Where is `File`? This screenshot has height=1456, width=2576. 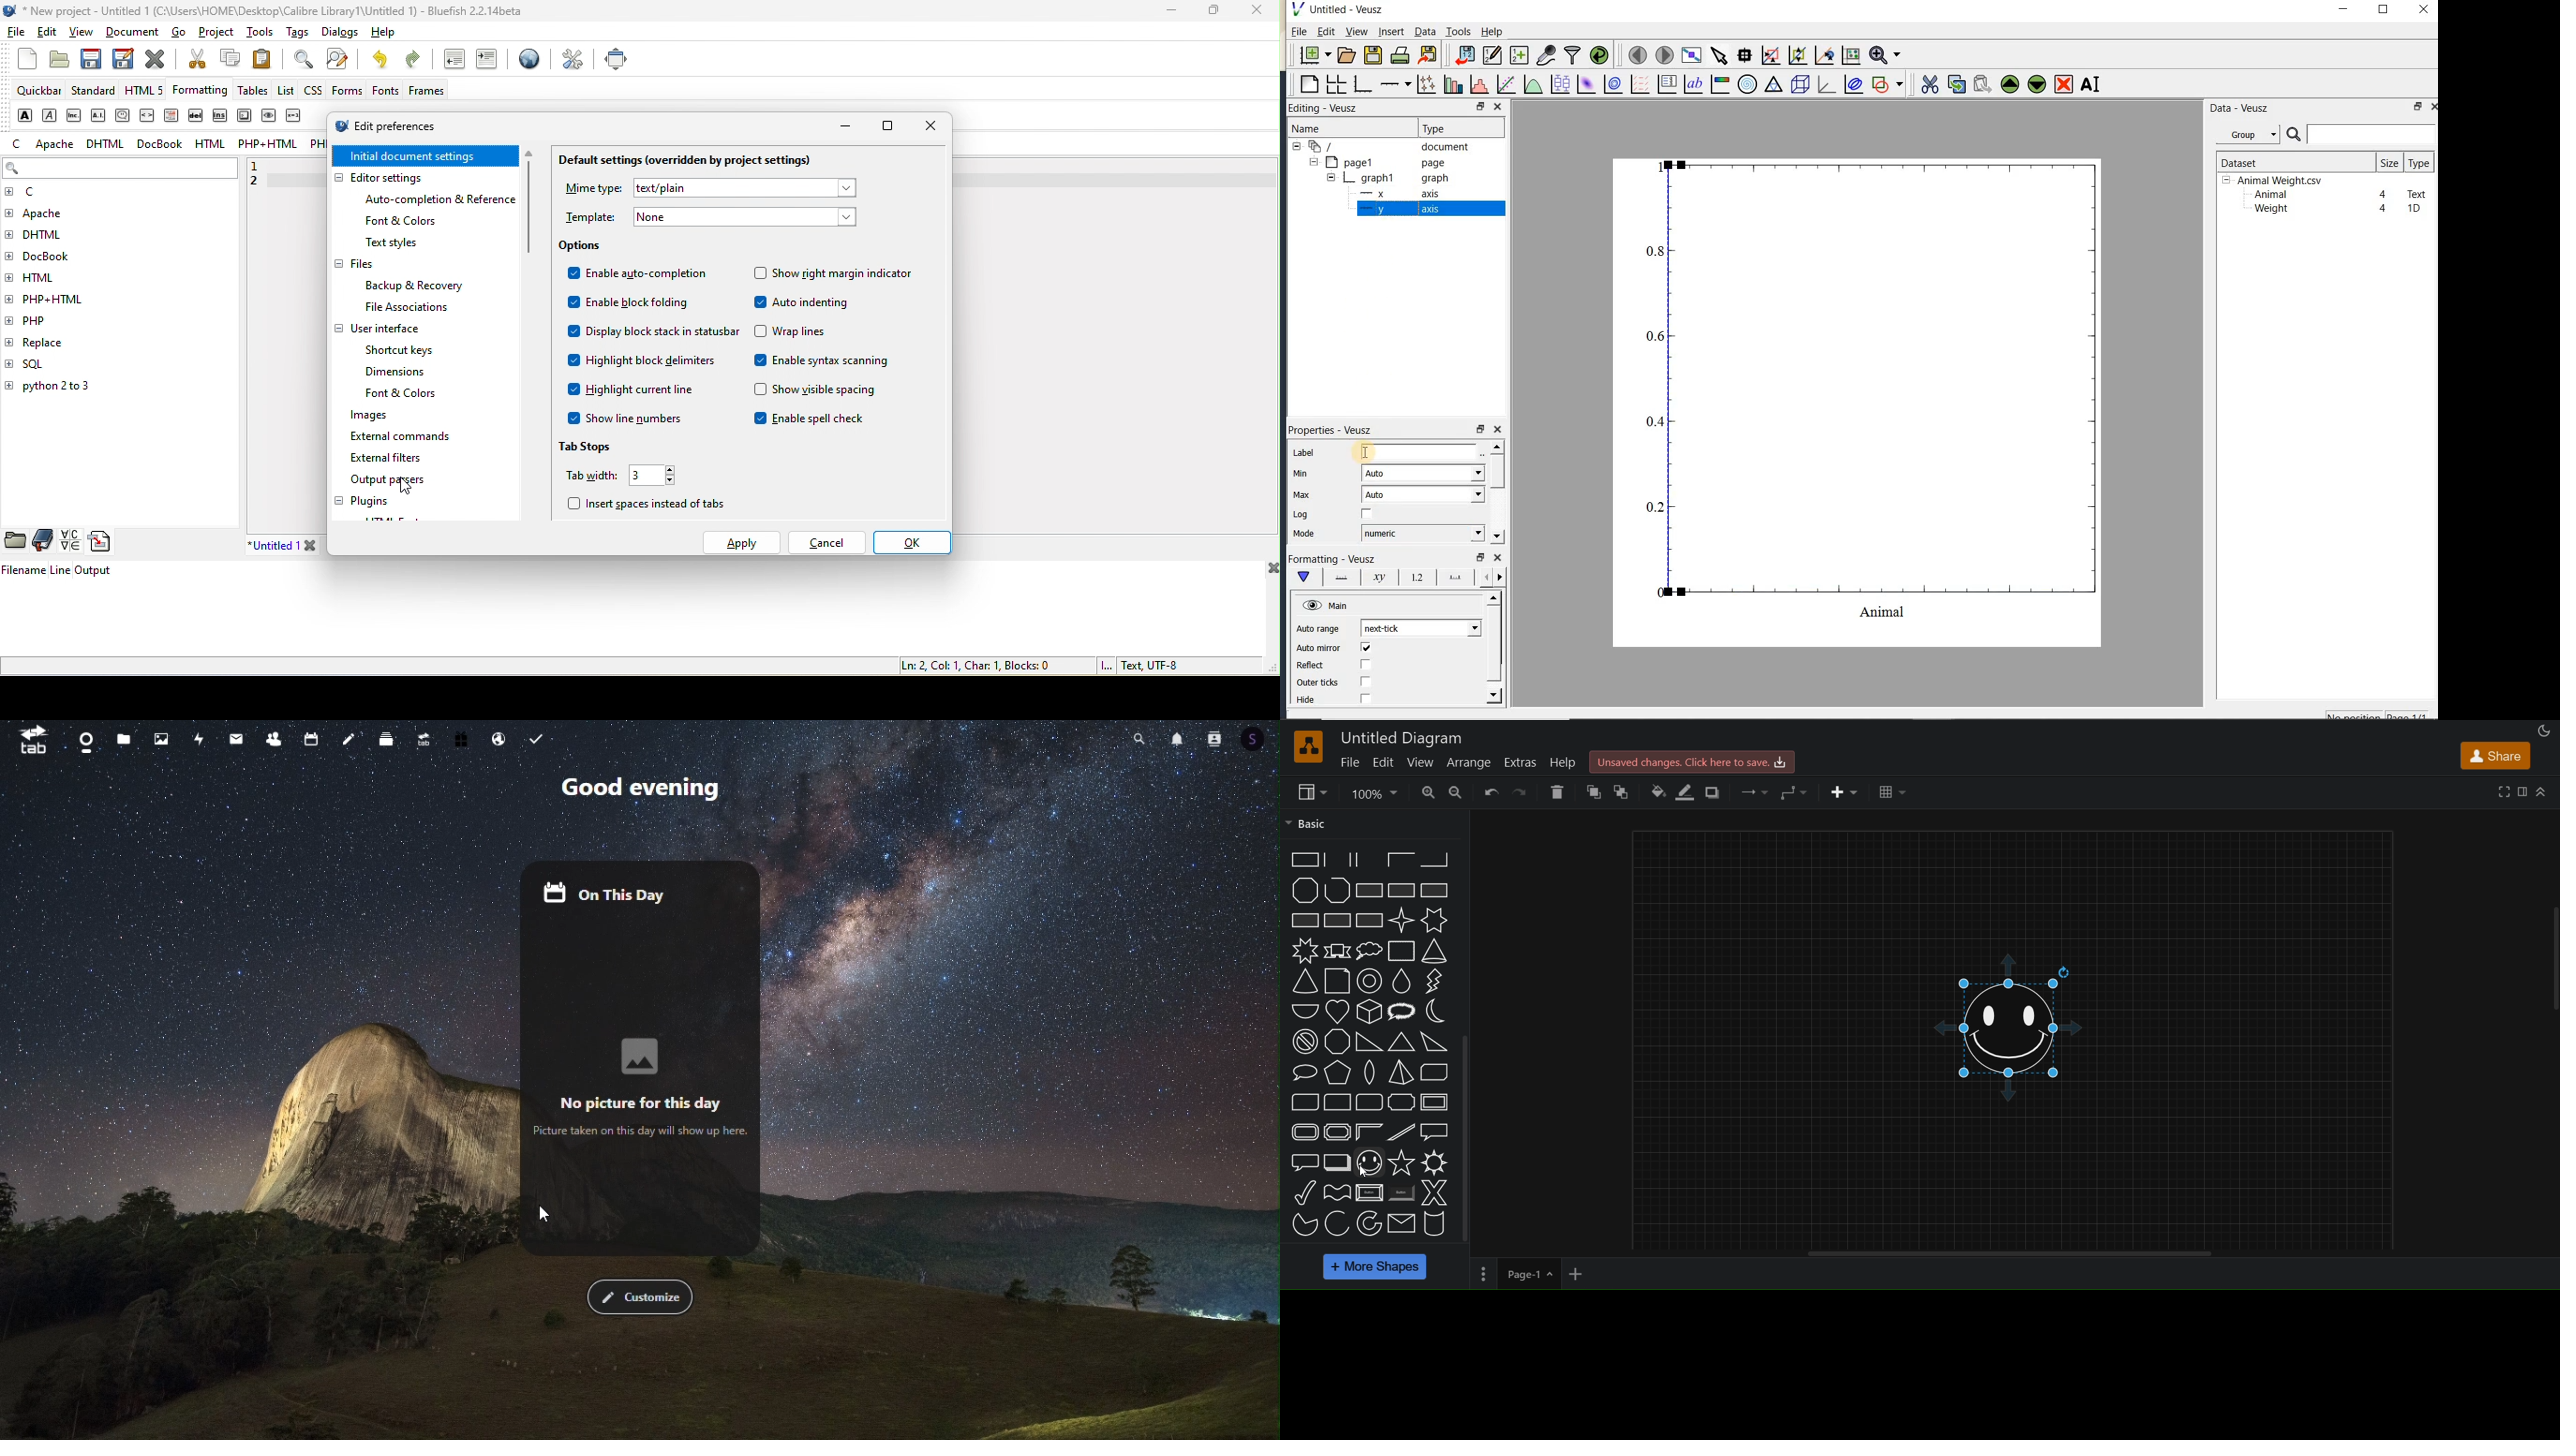 File is located at coordinates (1299, 32).